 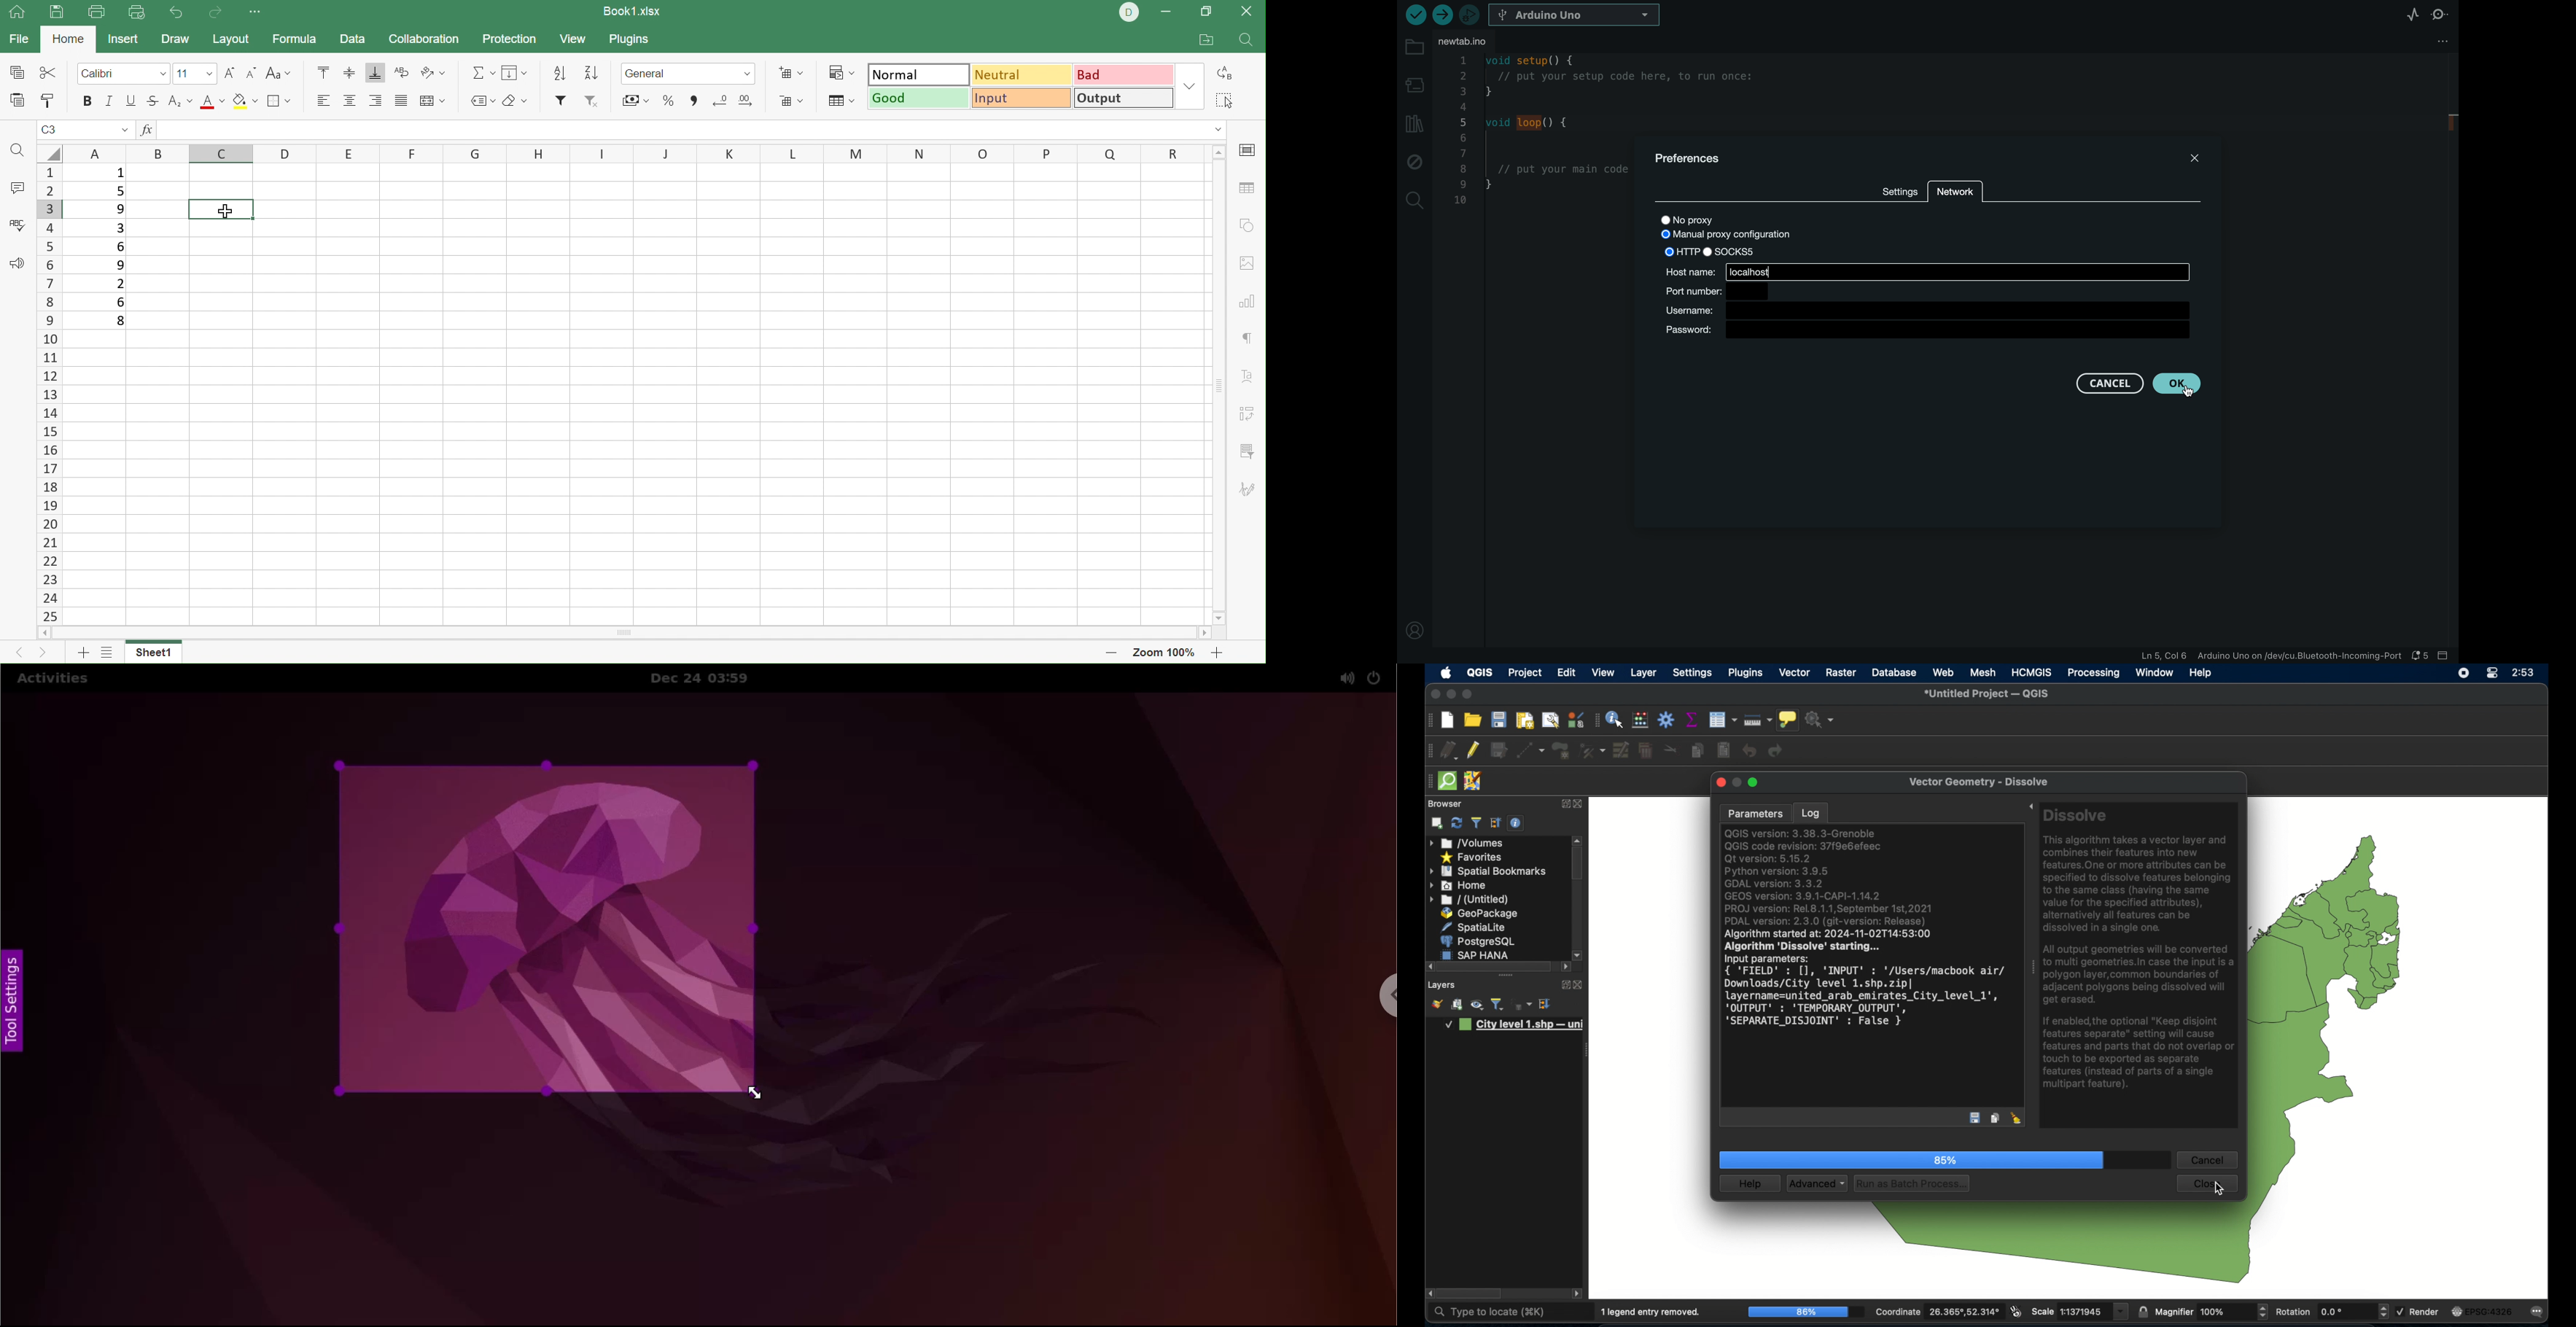 What do you see at coordinates (231, 40) in the screenshot?
I see `Layout` at bounding box center [231, 40].